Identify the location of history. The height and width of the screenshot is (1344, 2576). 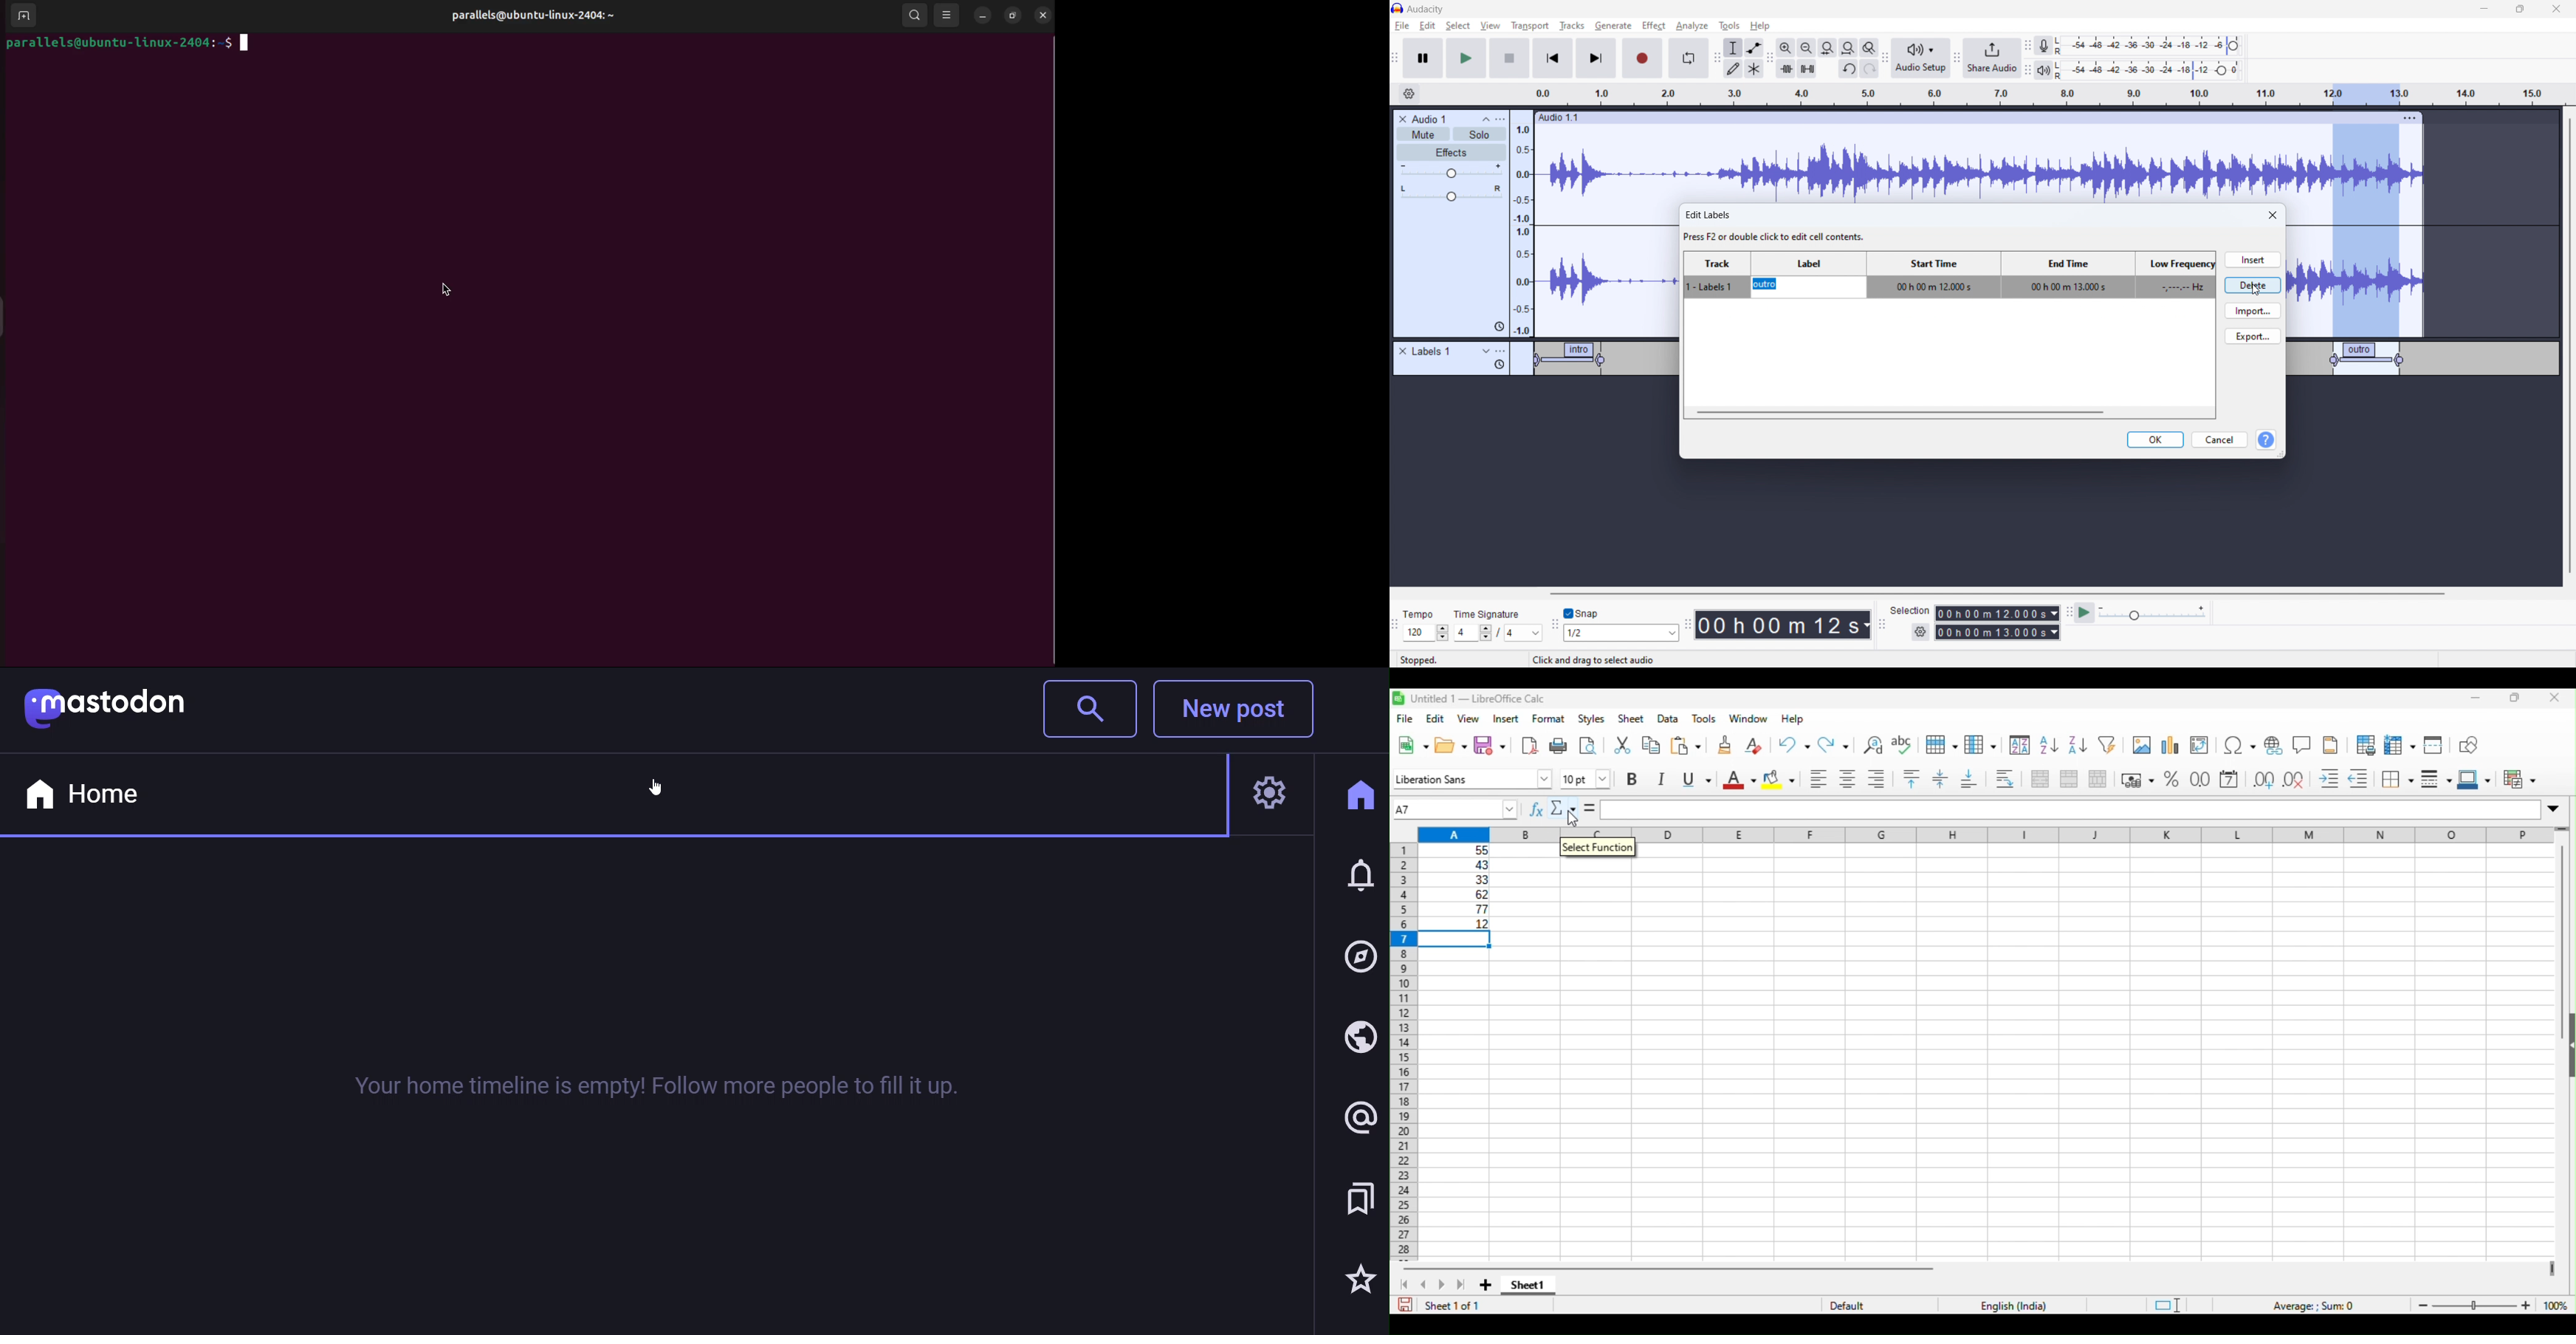
(1499, 365).